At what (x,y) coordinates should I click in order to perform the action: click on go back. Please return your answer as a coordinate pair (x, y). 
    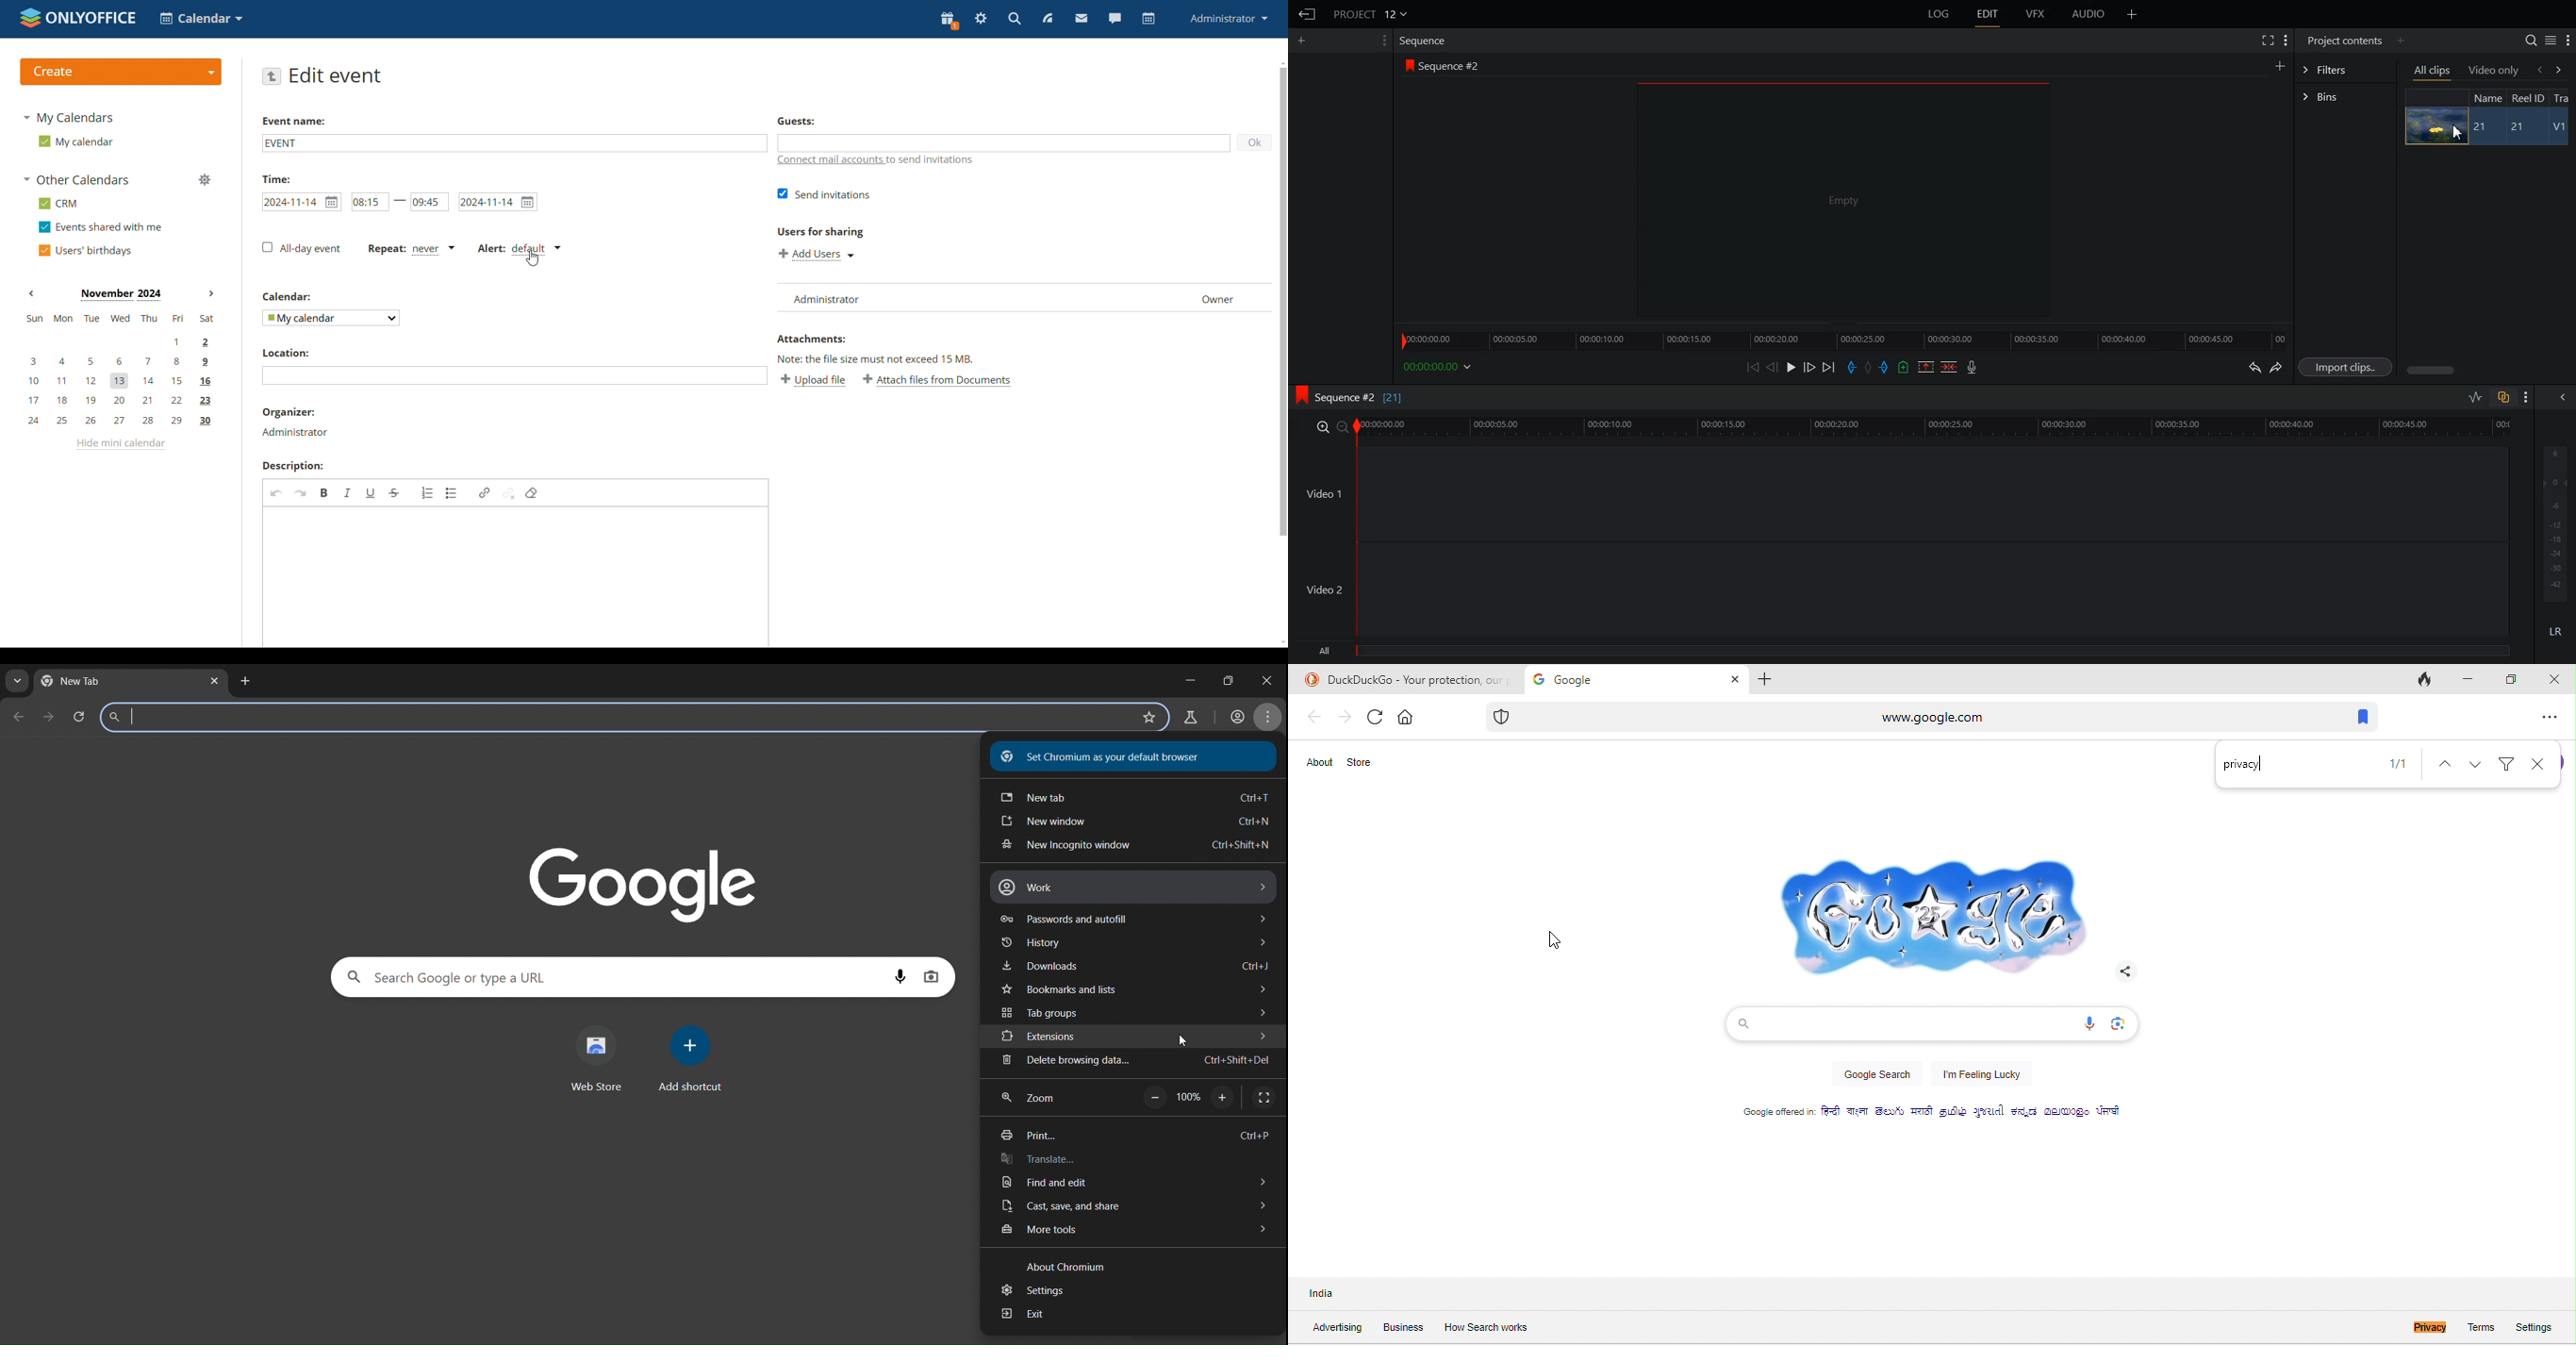
    Looking at the image, I should click on (272, 76).